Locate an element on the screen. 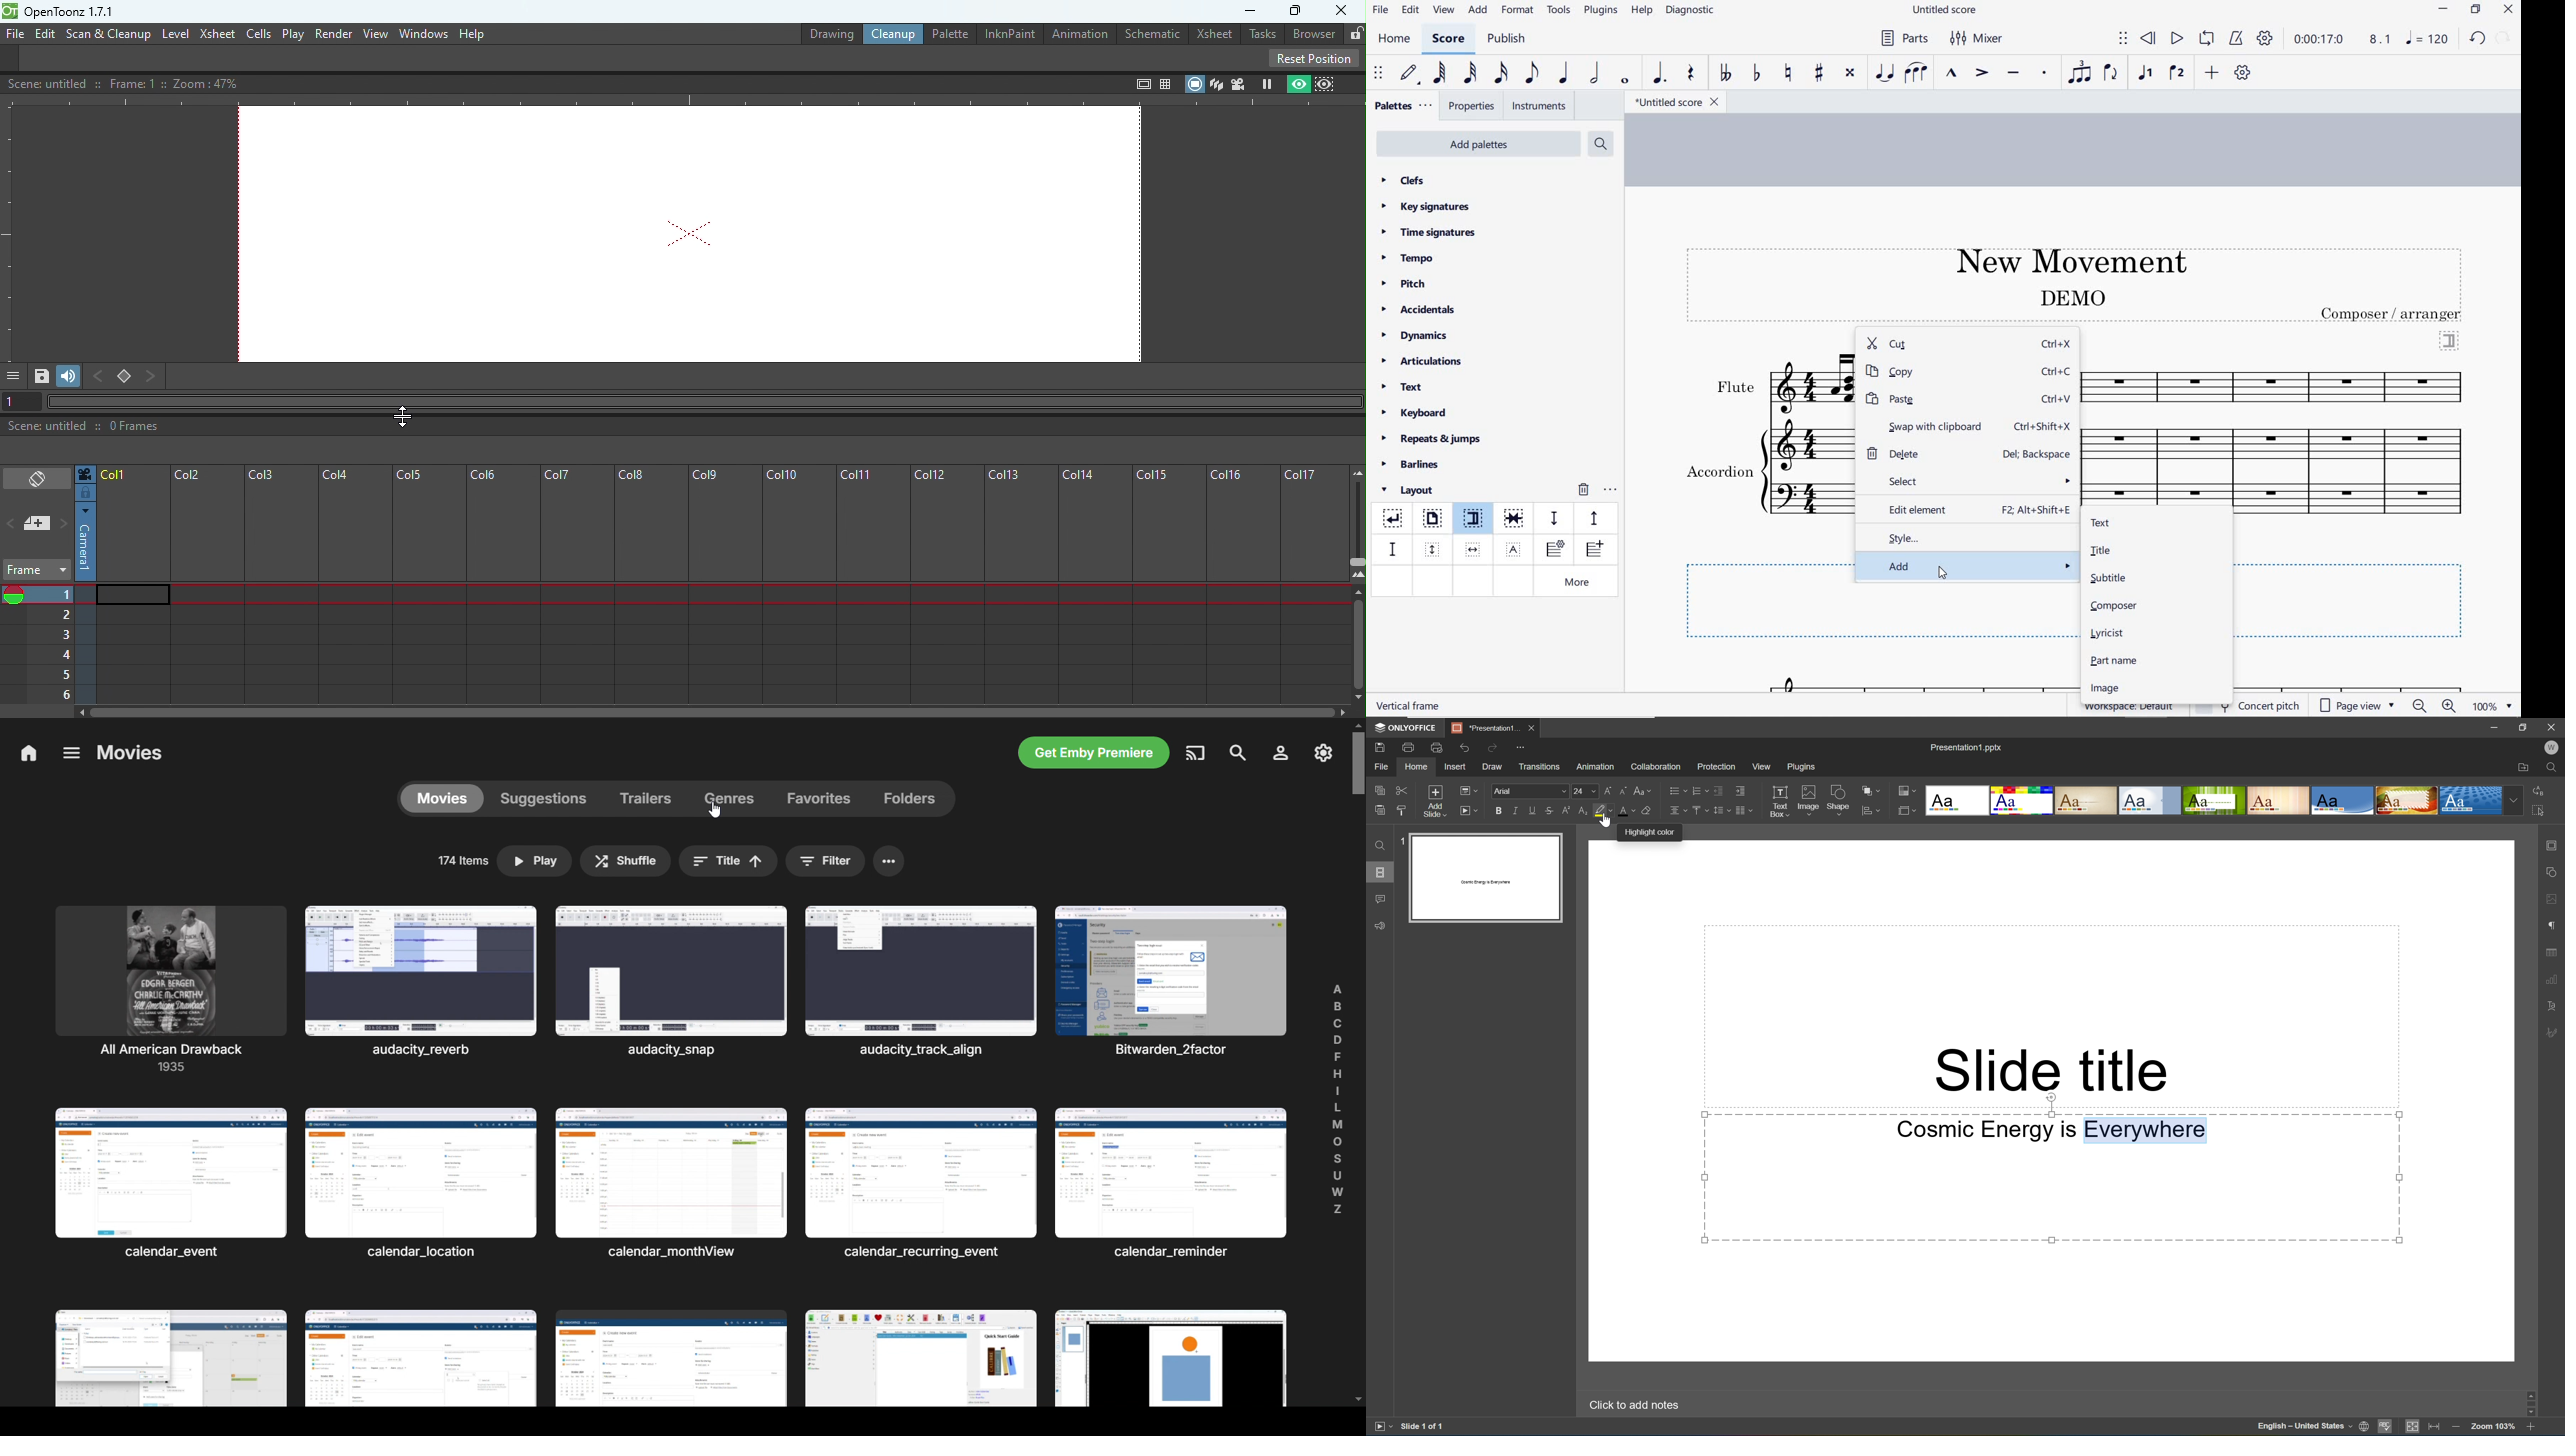 The image size is (2576, 1456). dynamics is located at coordinates (1418, 336).